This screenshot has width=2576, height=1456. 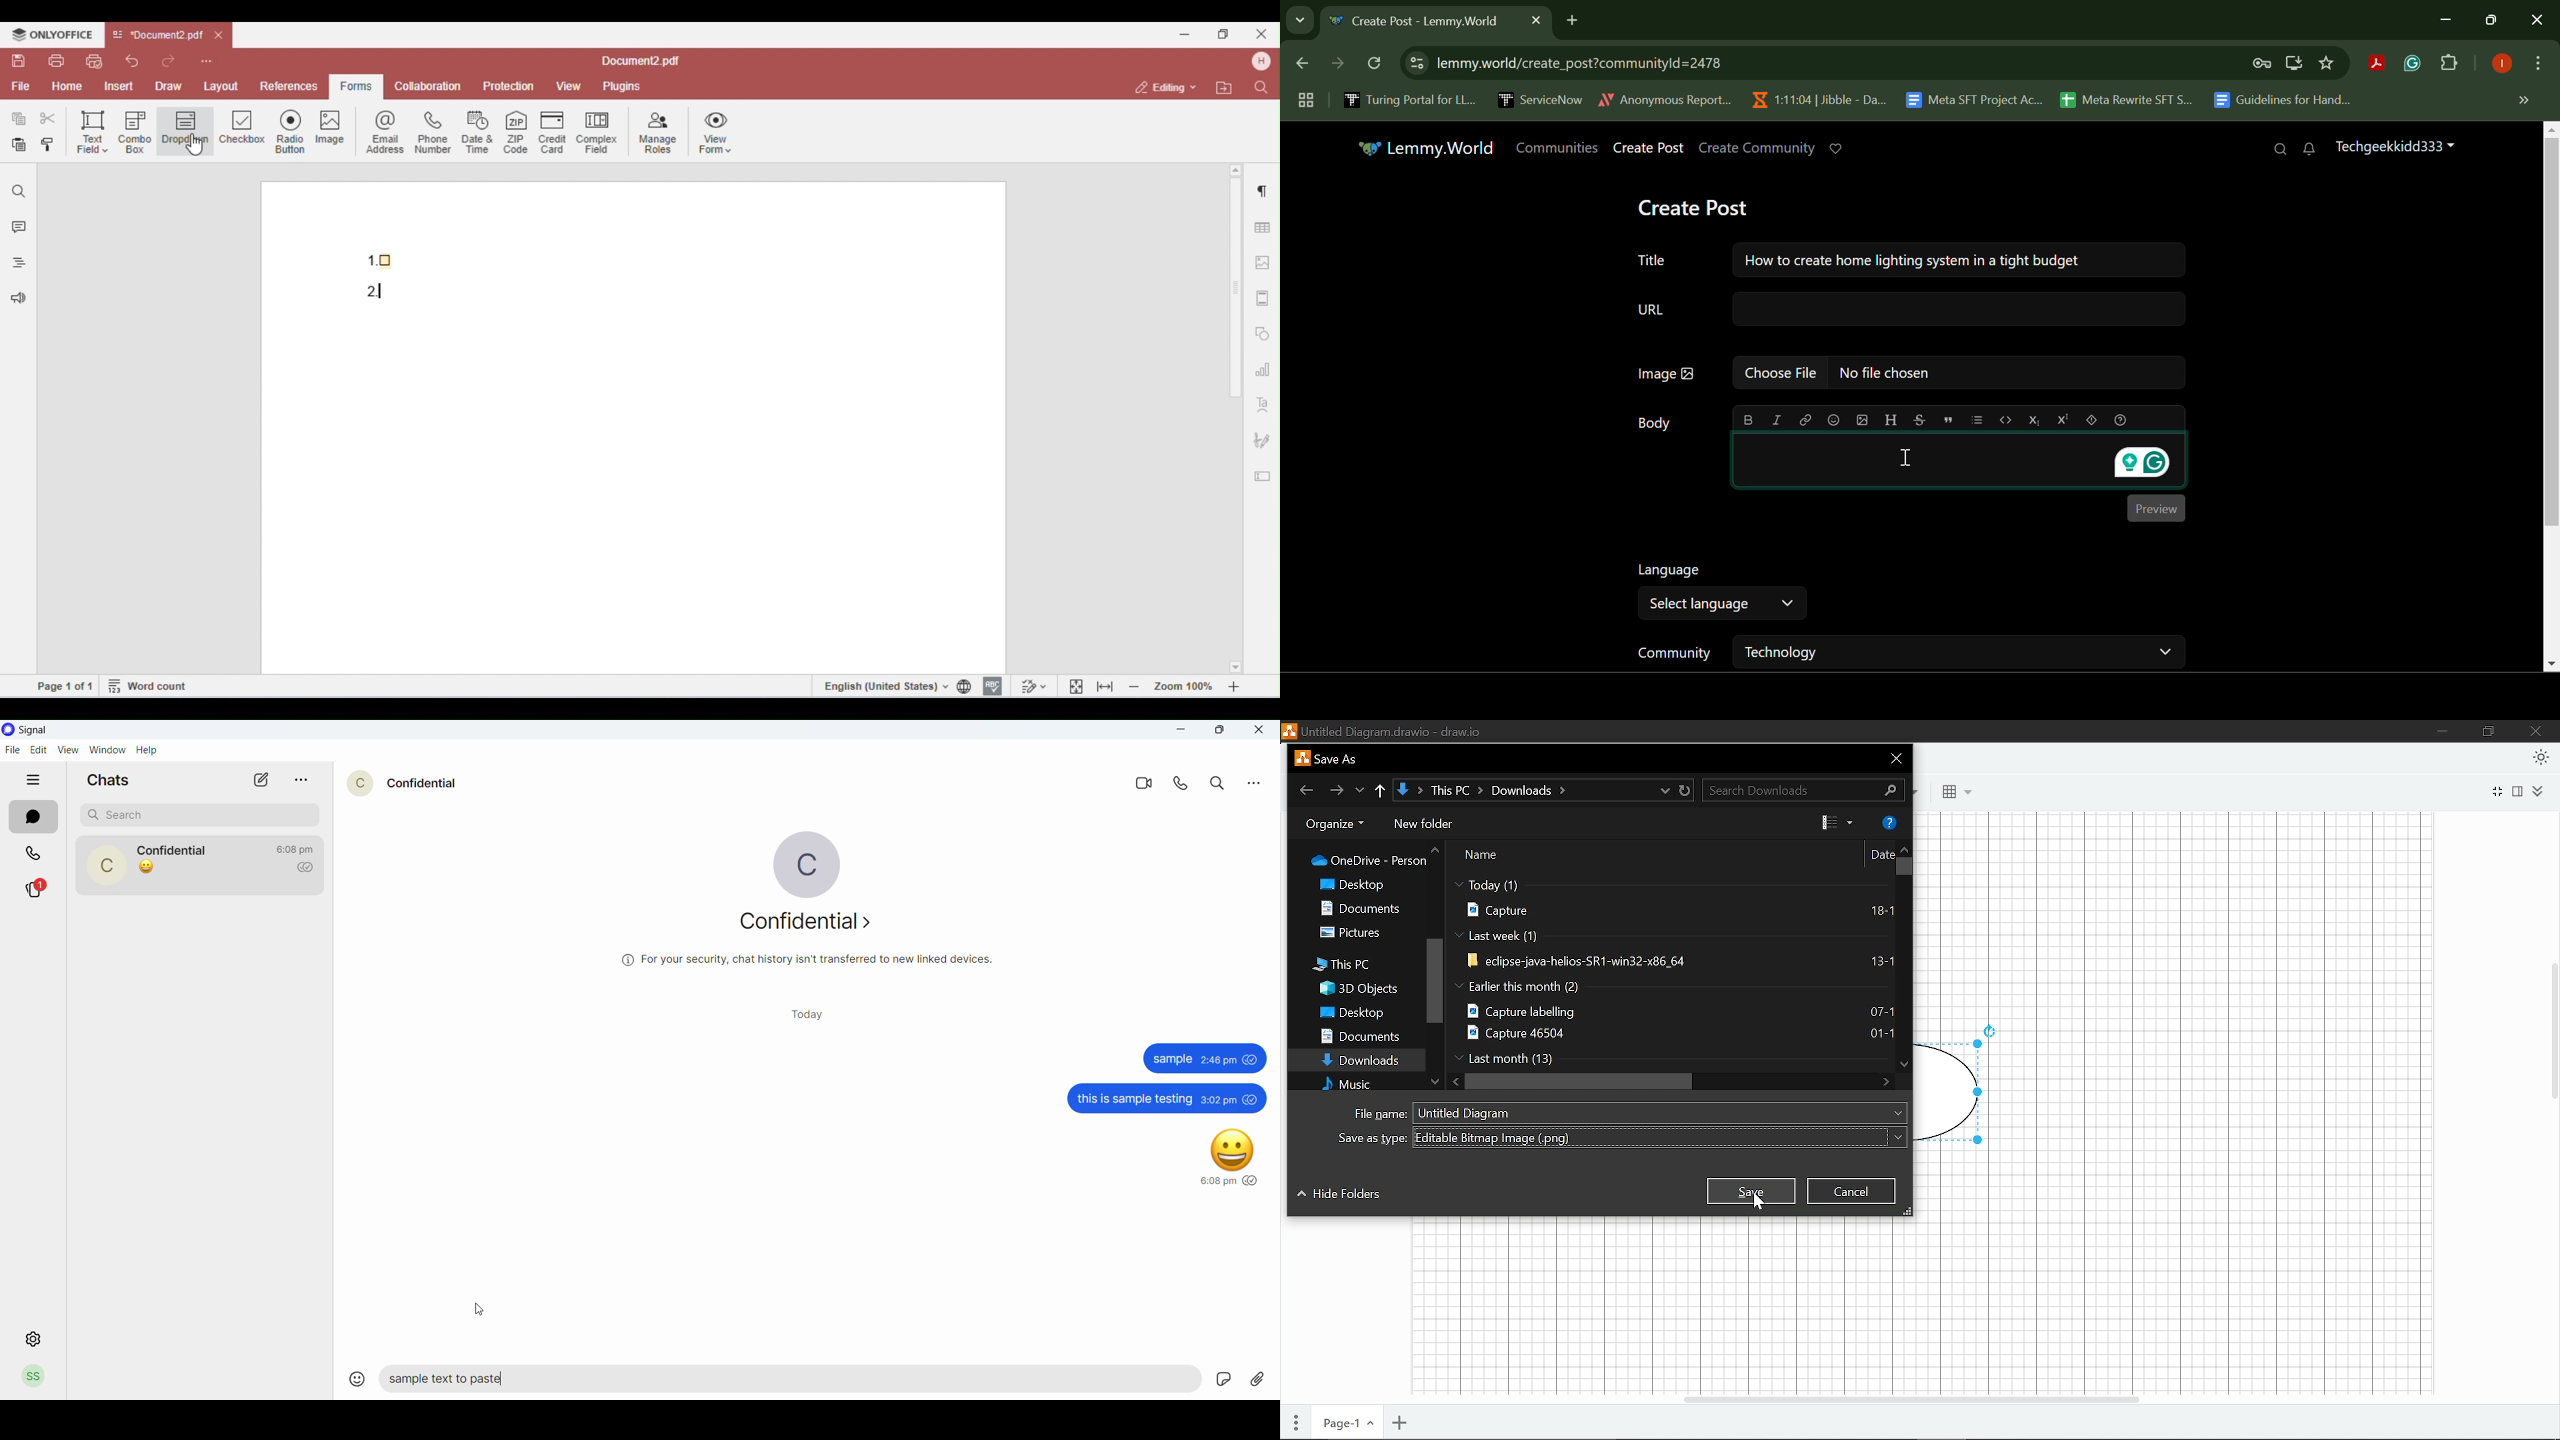 What do you see at coordinates (1977, 419) in the screenshot?
I see `list` at bounding box center [1977, 419].